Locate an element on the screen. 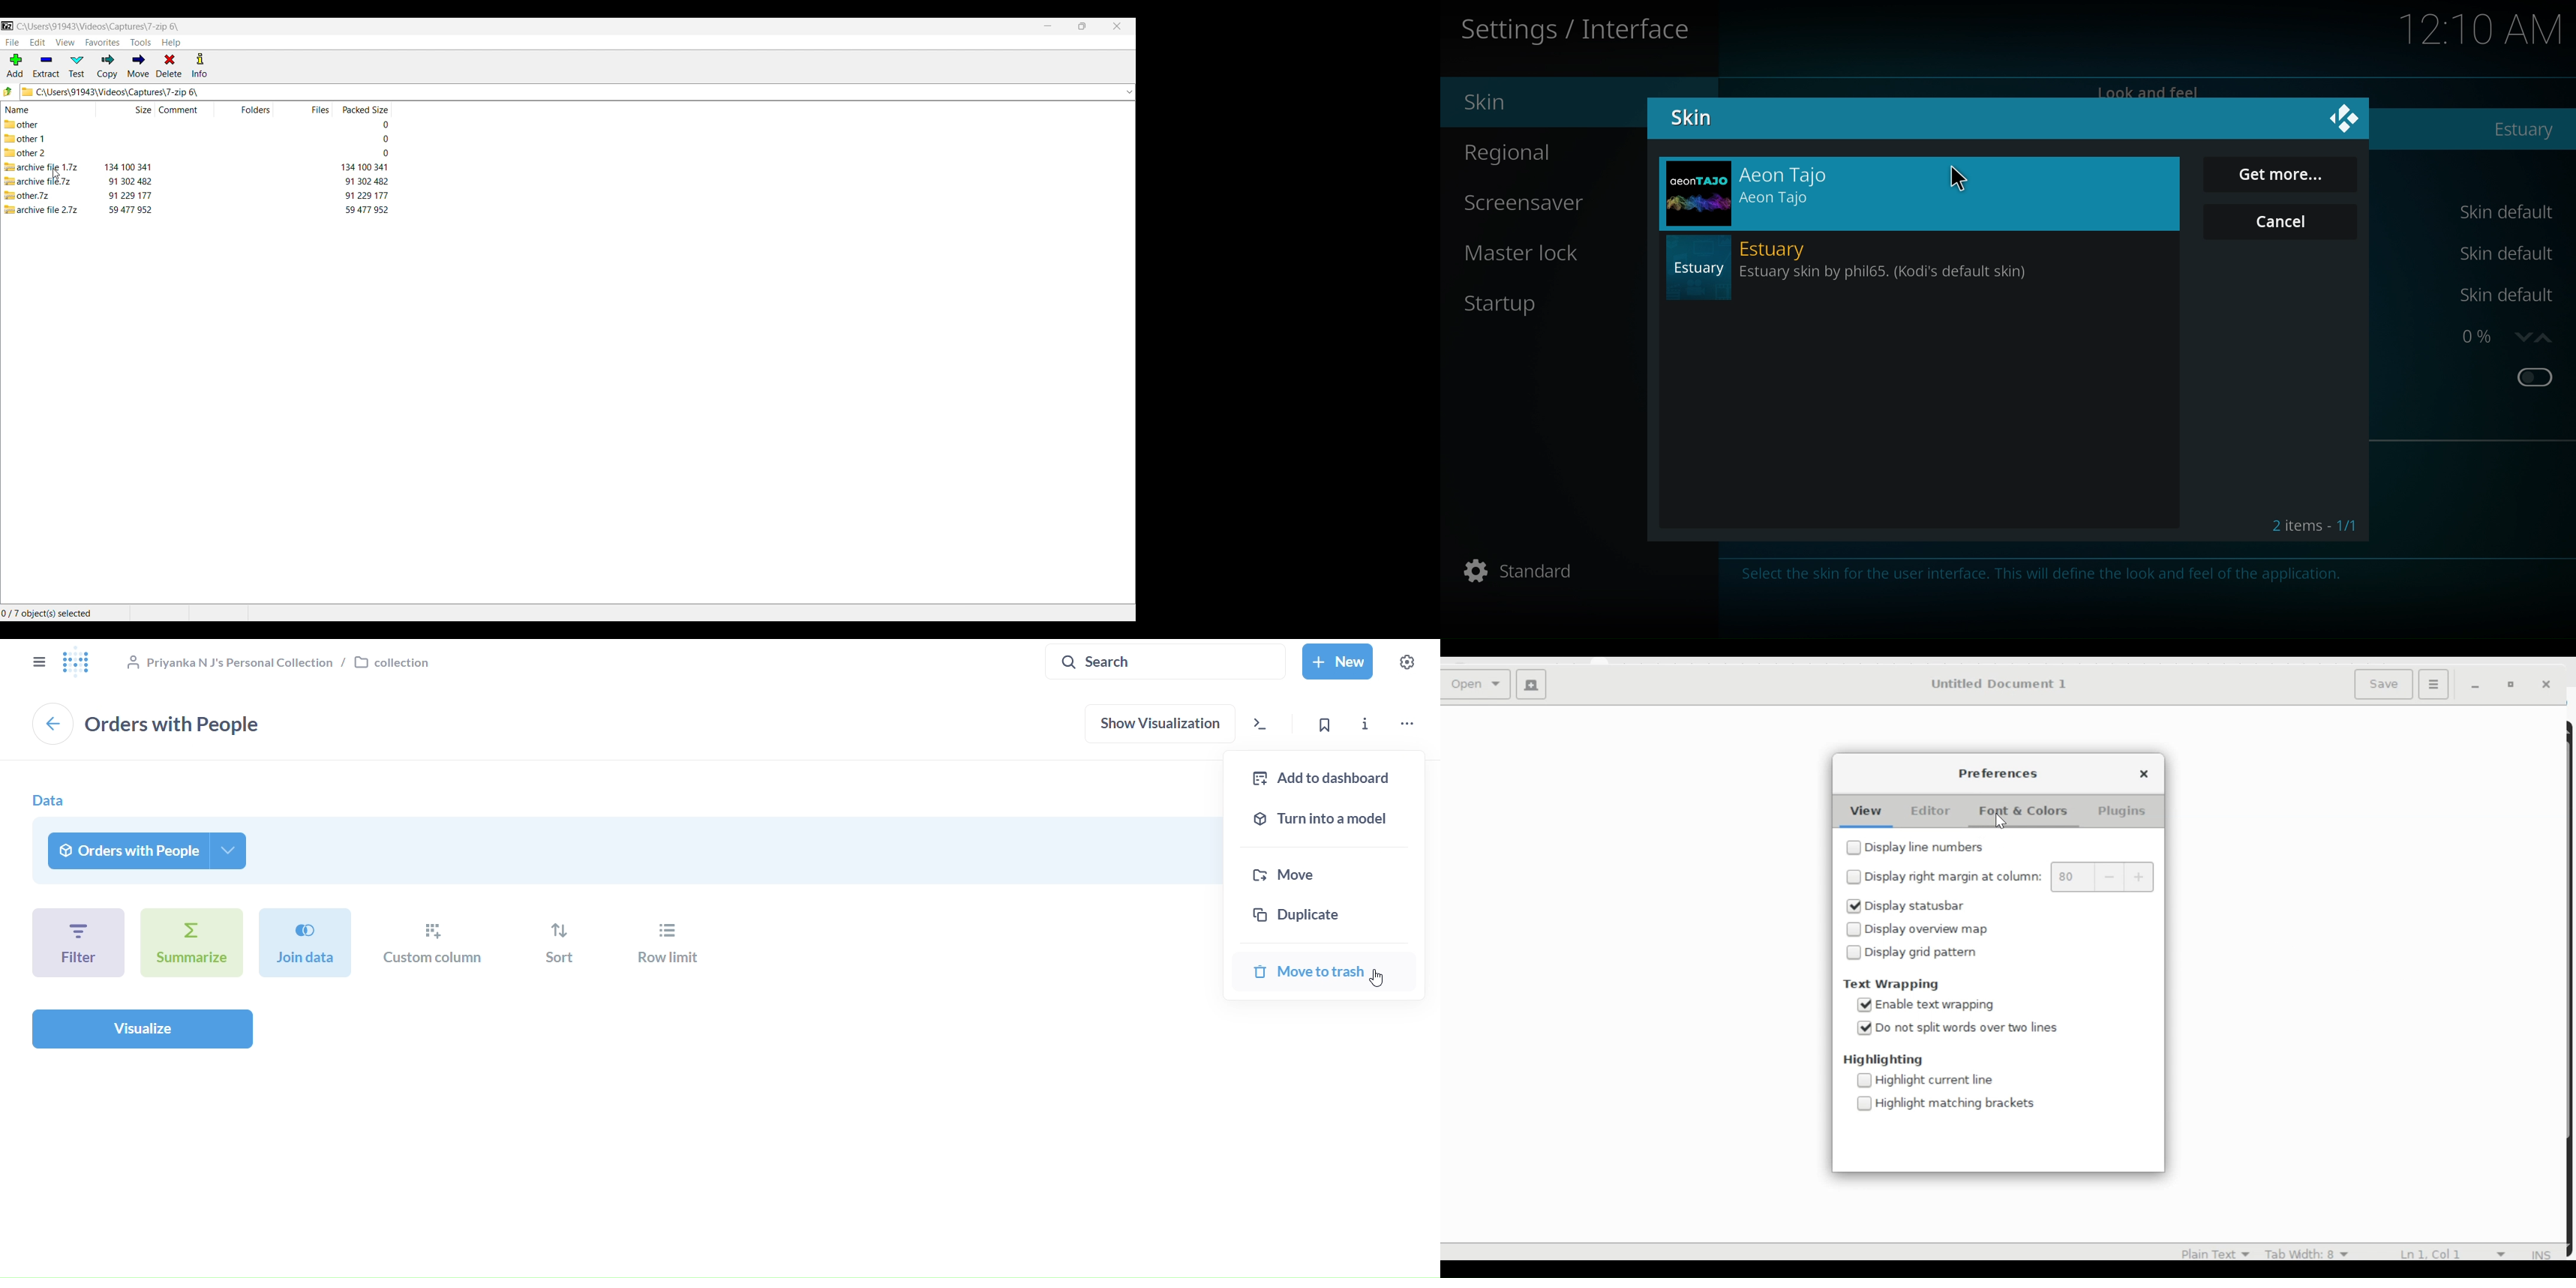  Help is located at coordinates (171, 43).